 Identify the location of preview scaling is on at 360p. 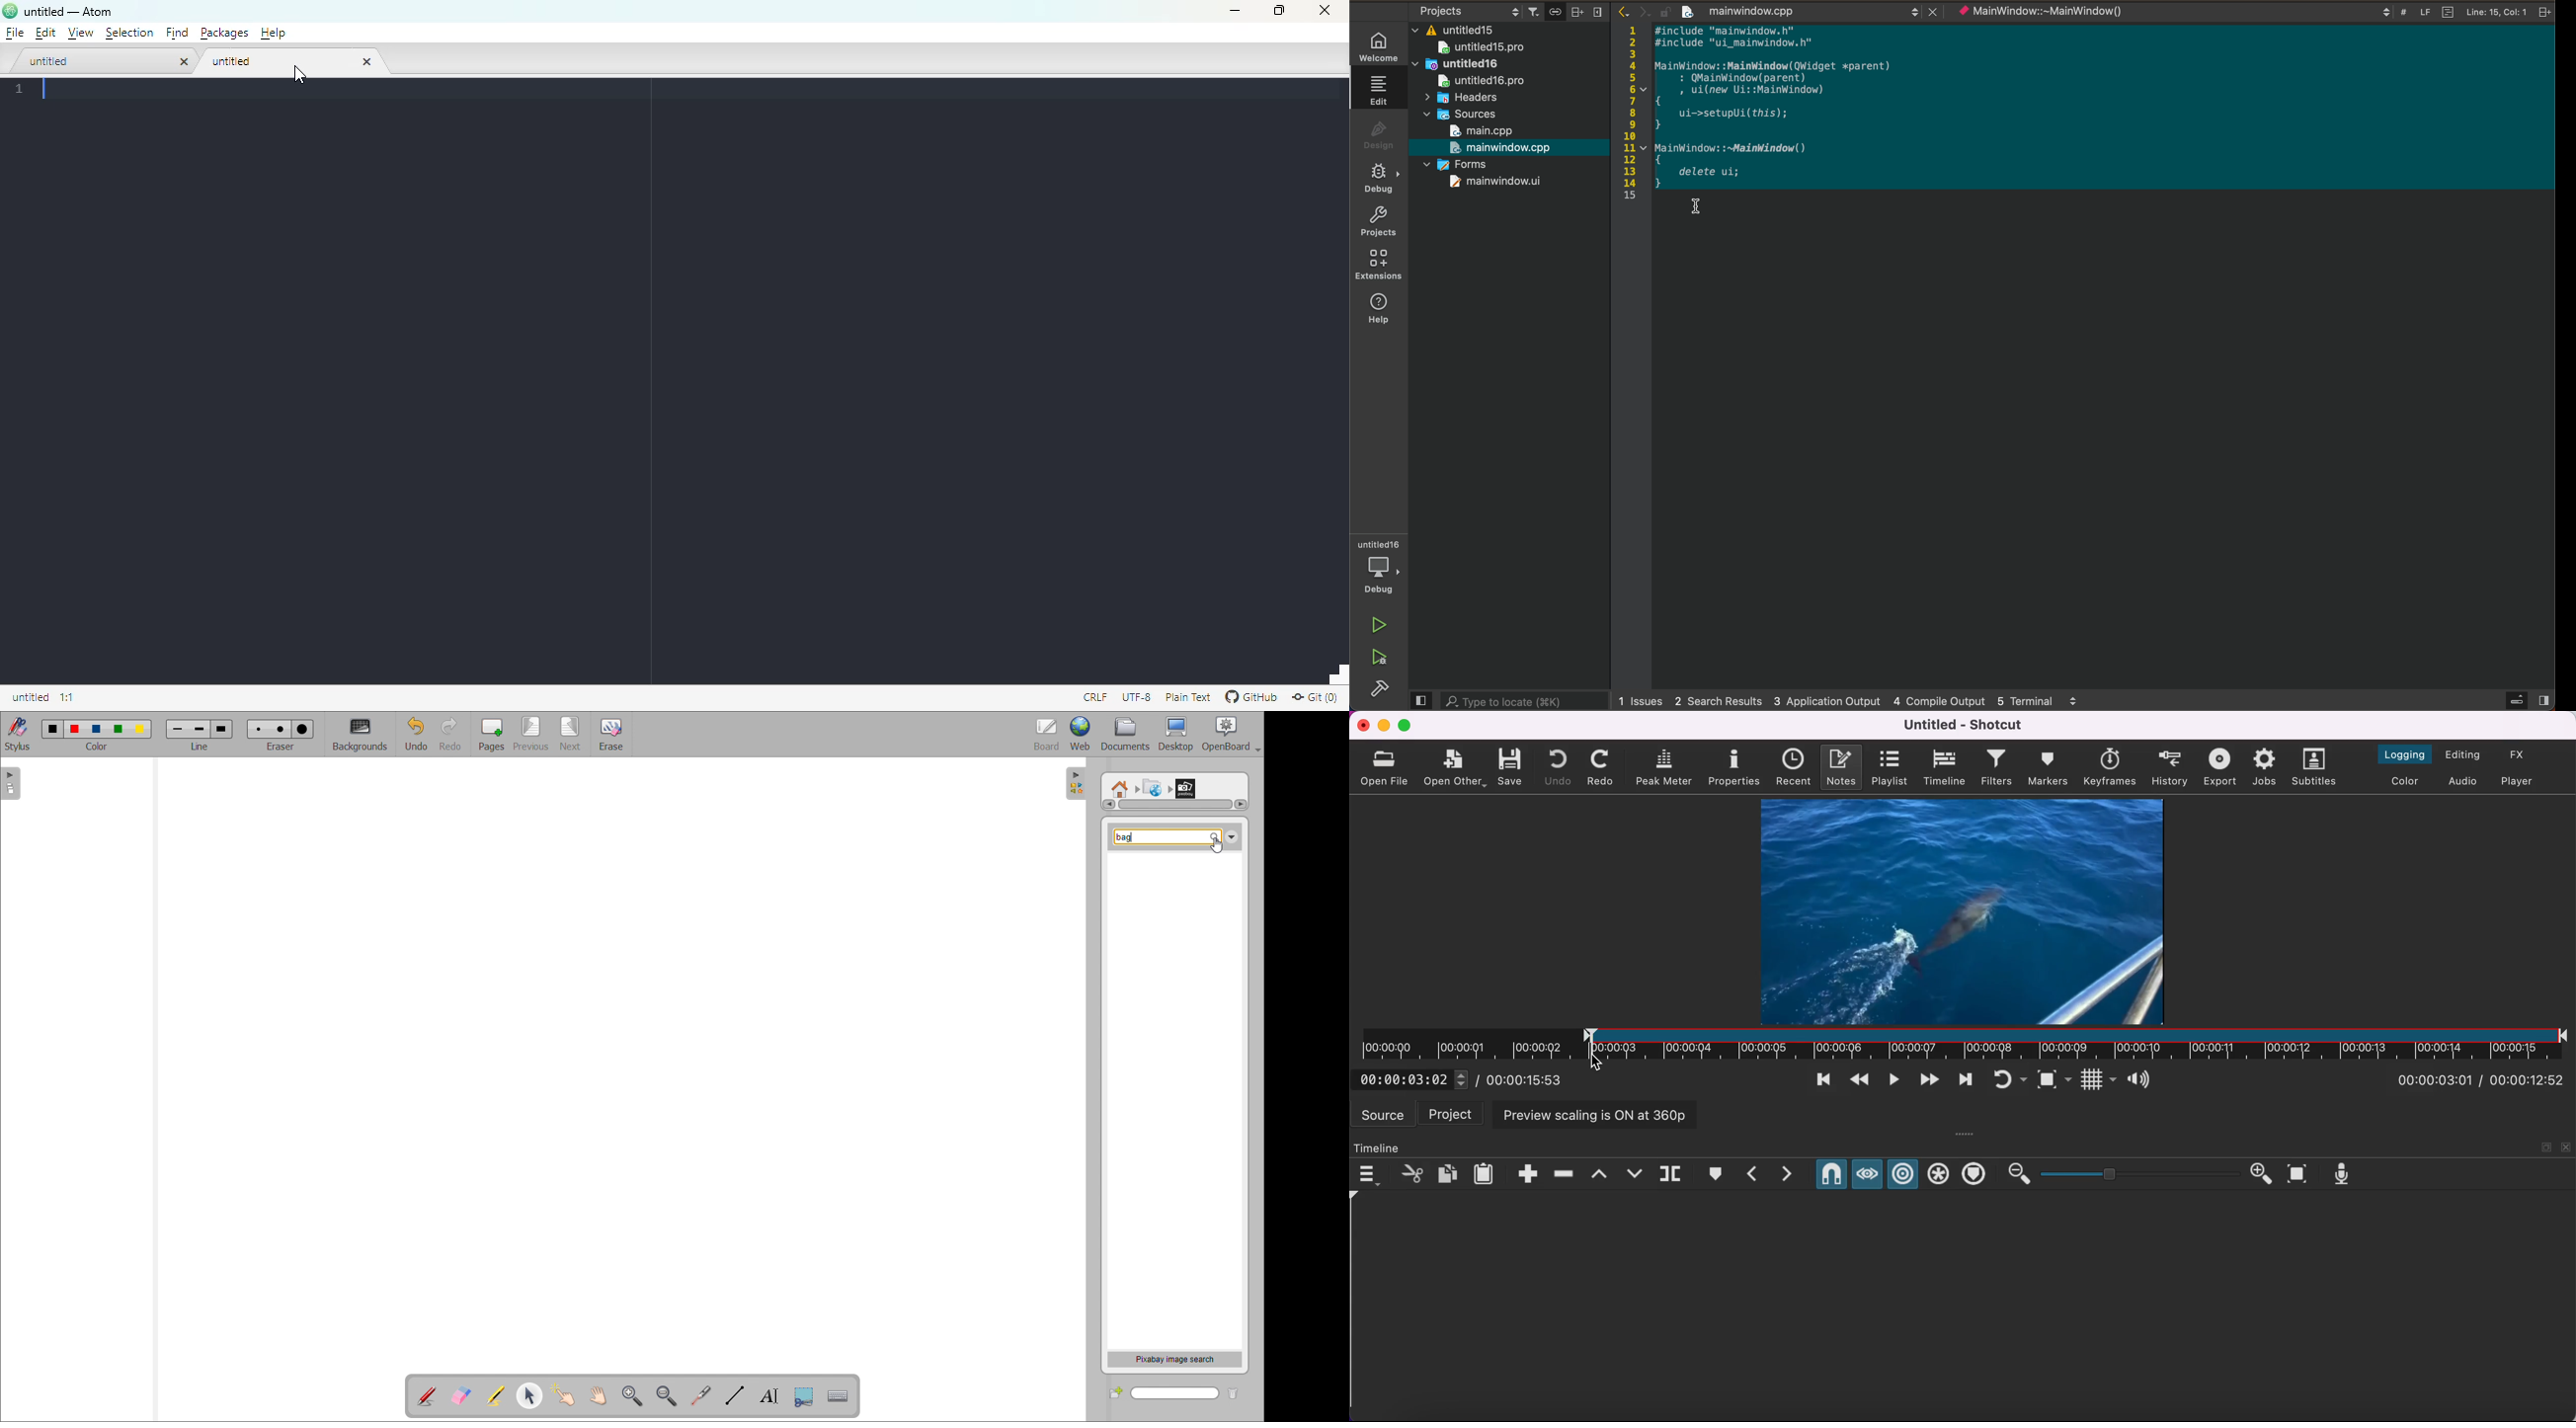
(1595, 1116).